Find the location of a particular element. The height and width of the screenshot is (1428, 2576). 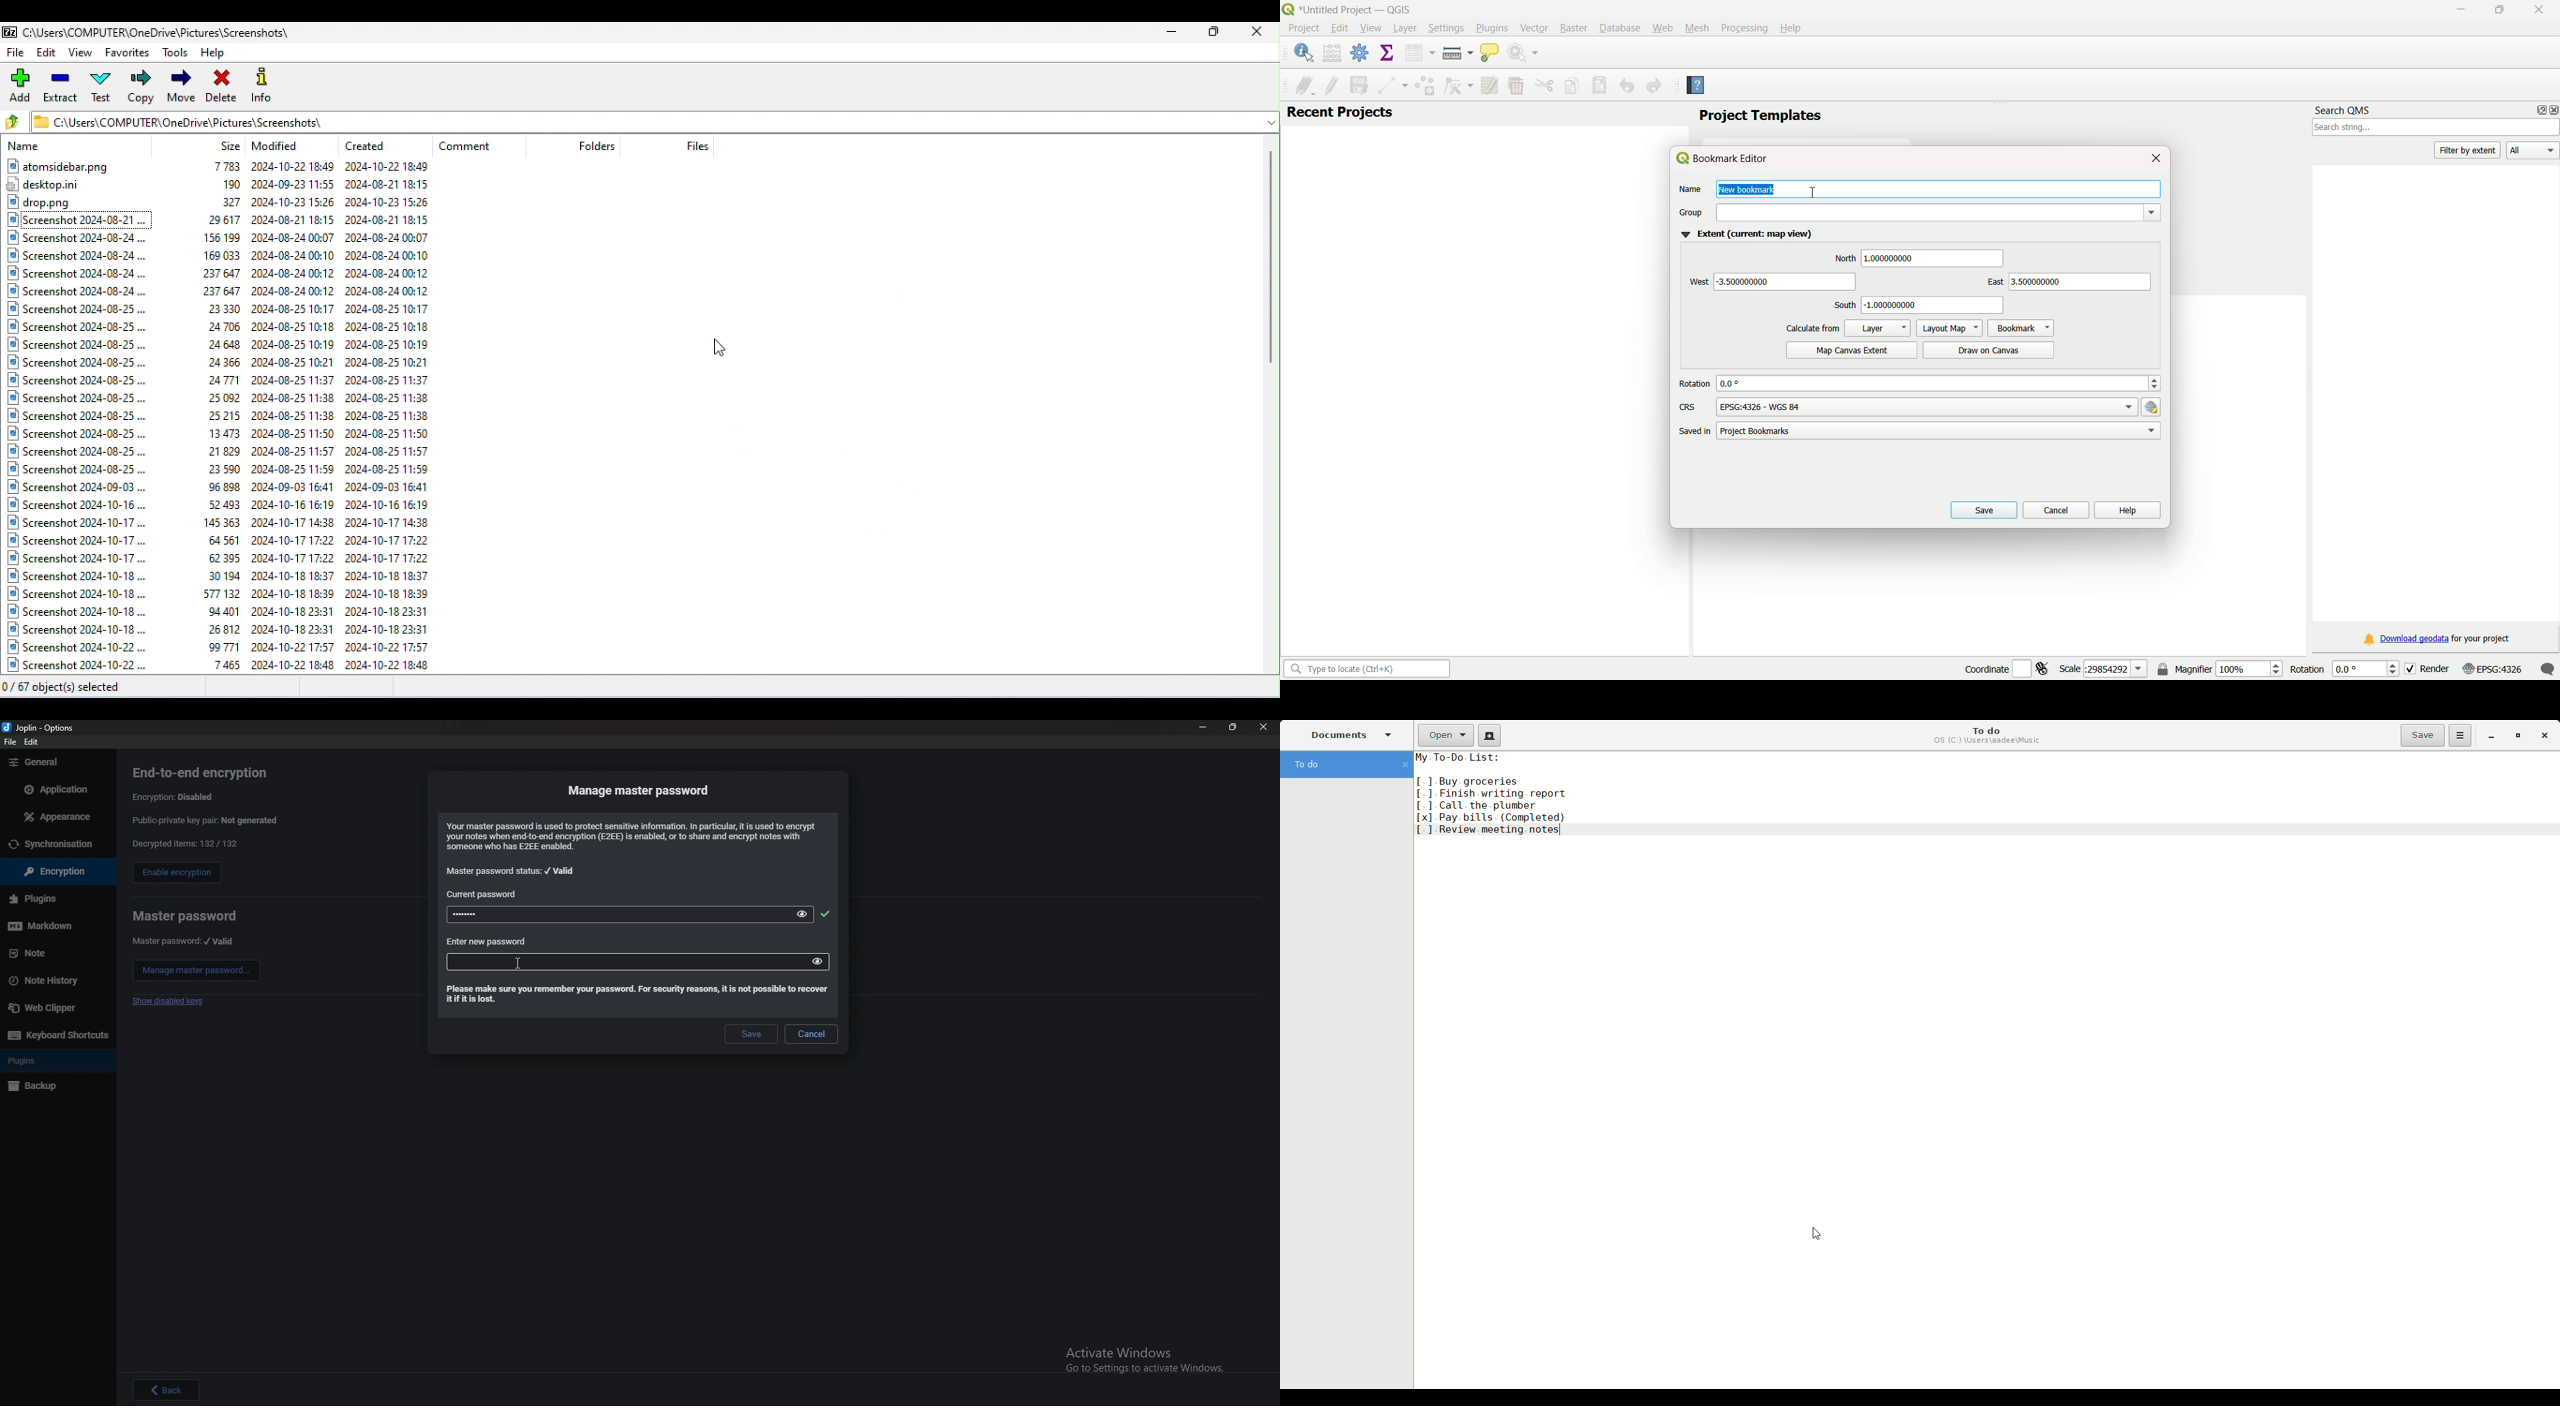

general is located at coordinates (56, 763).